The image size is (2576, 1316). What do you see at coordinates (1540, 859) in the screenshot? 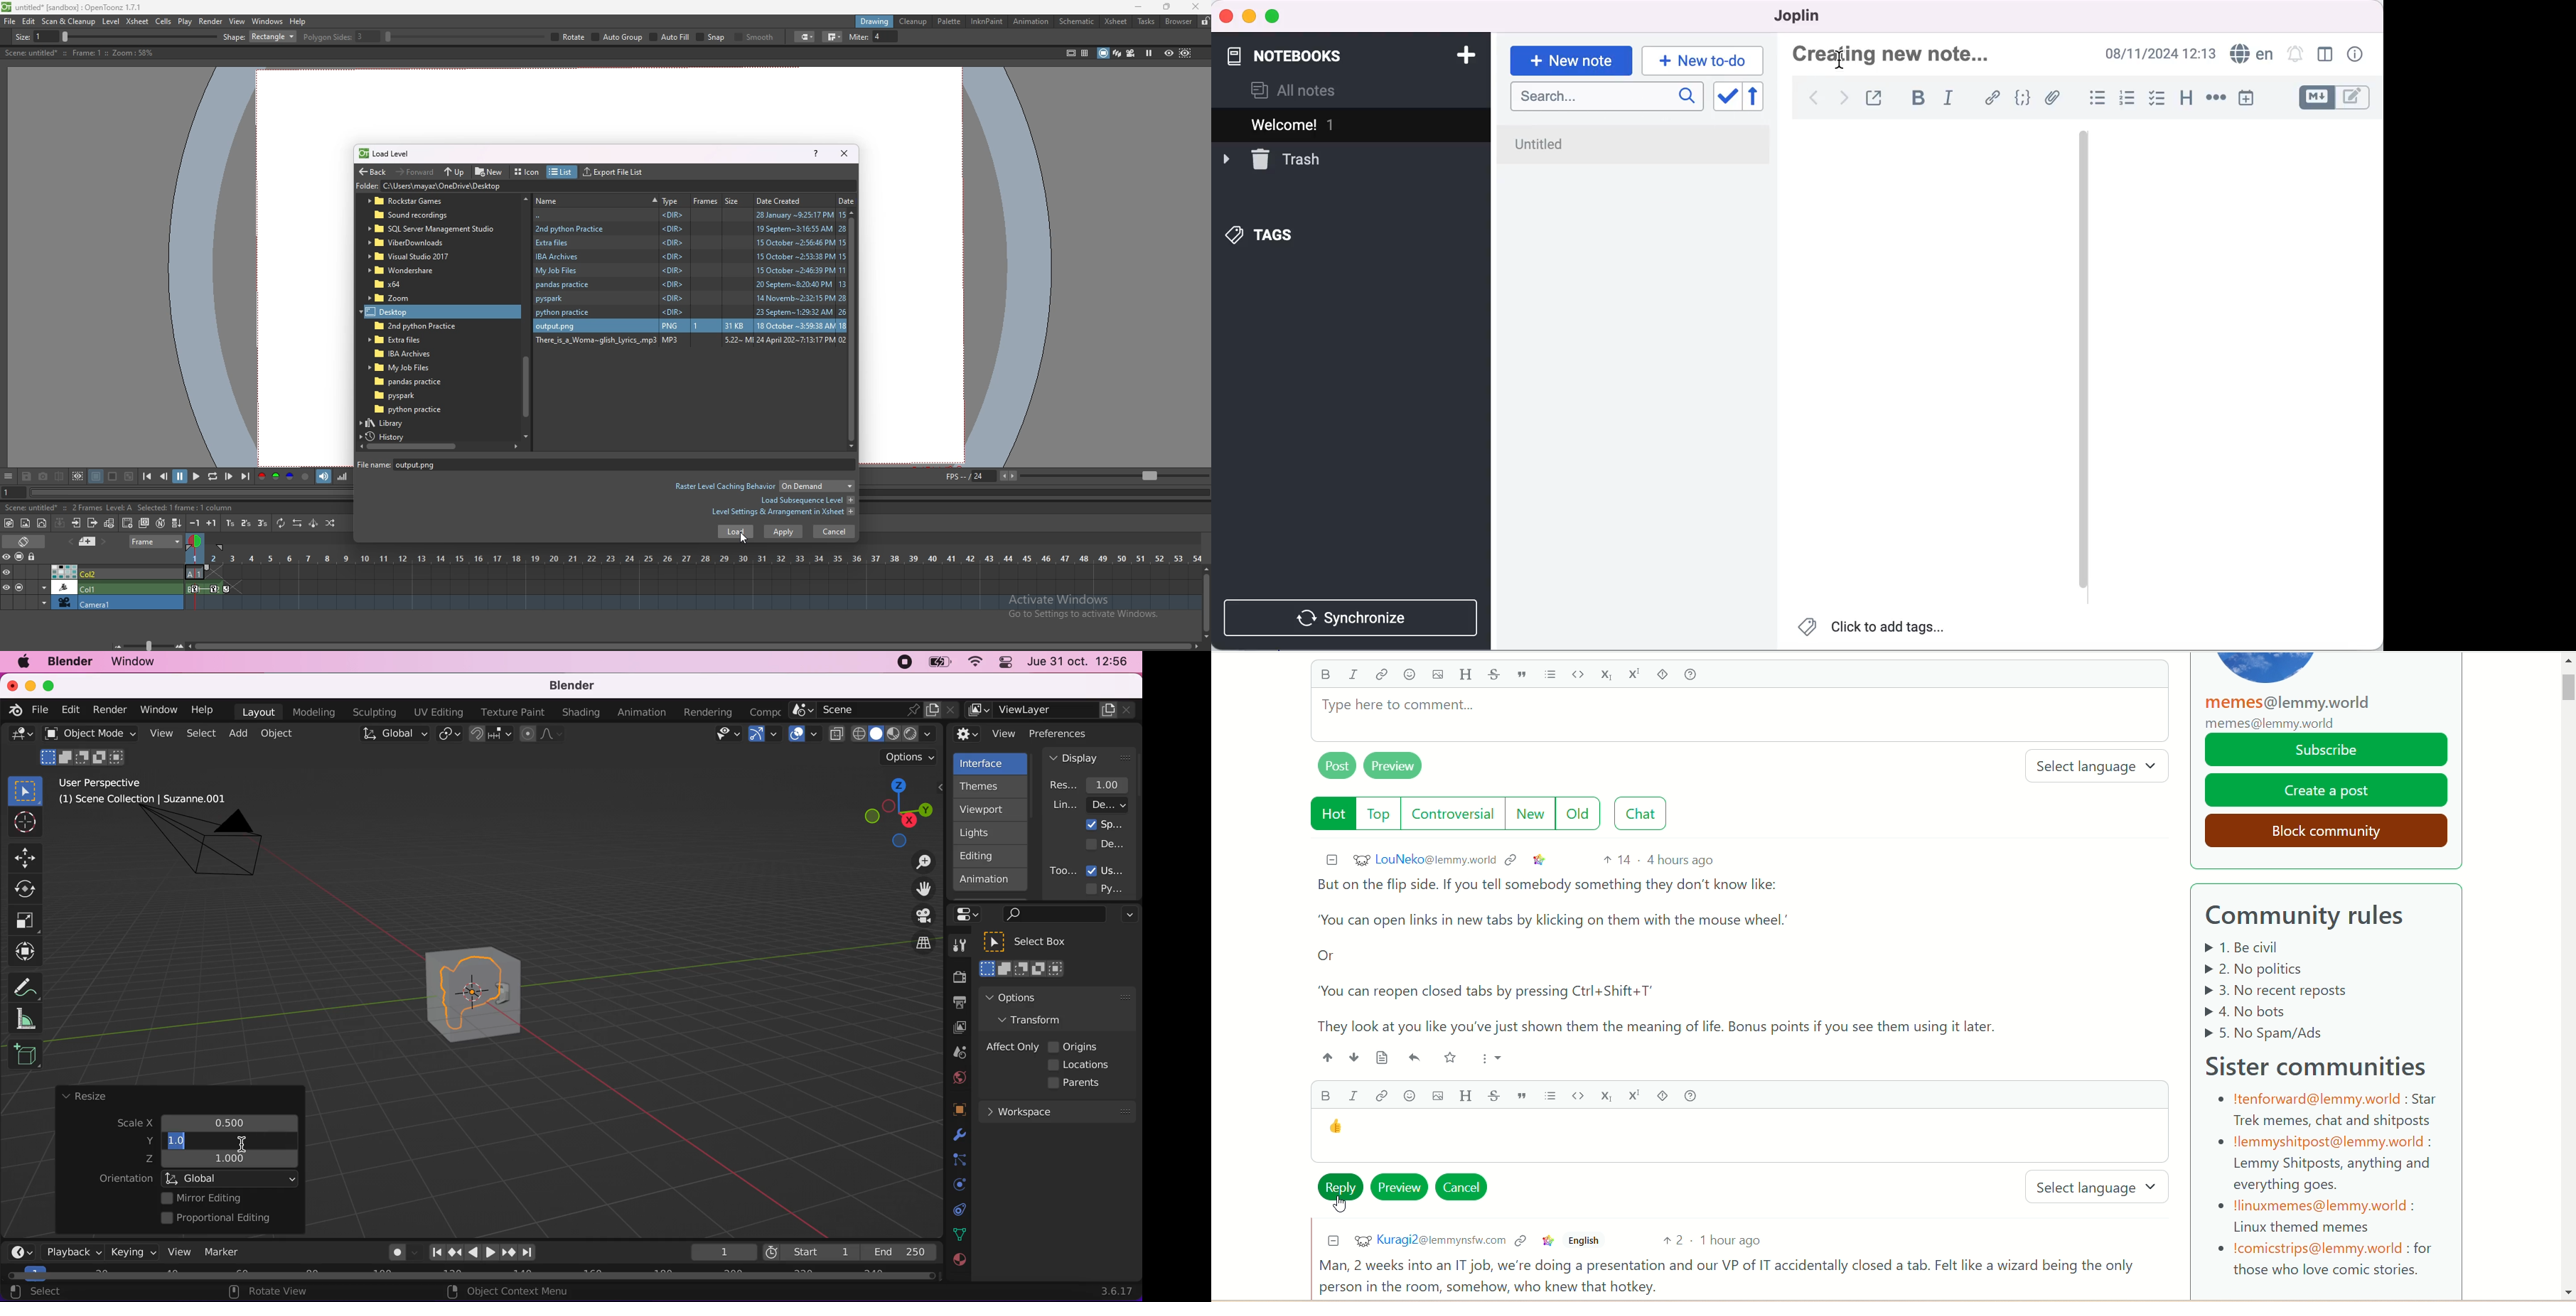
I see `link` at bounding box center [1540, 859].